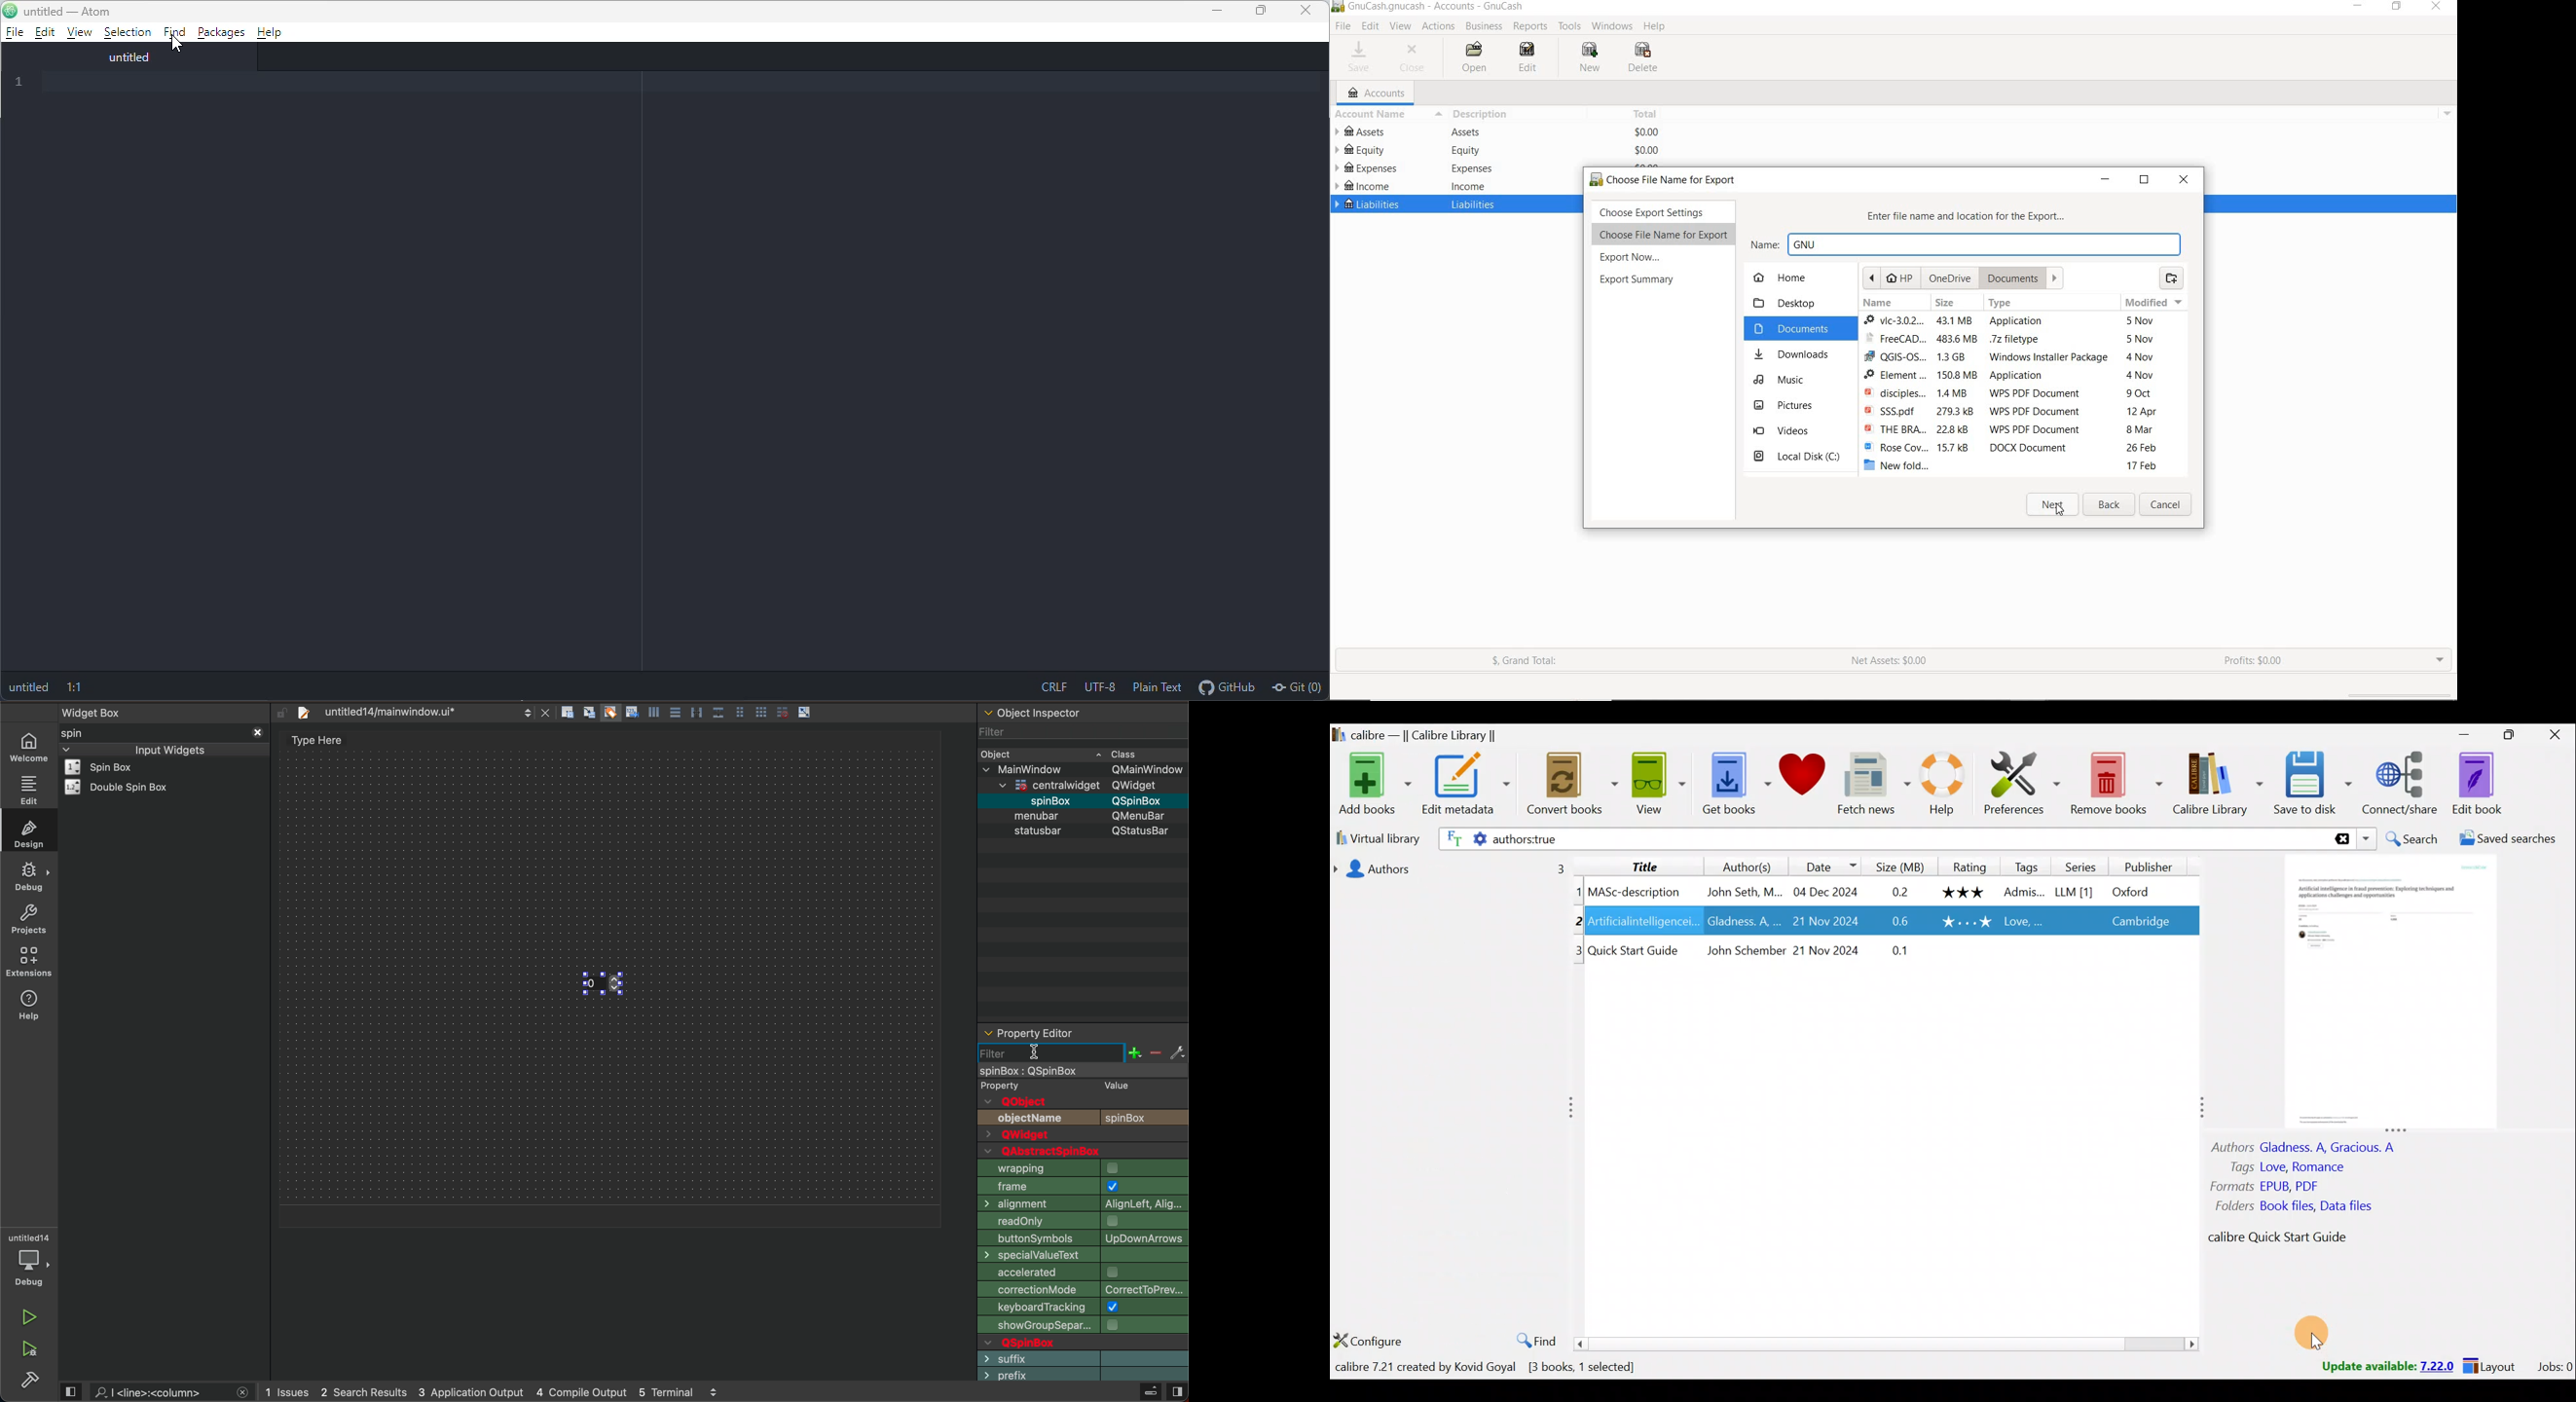 This screenshot has height=1428, width=2576. What do you see at coordinates (1953, 279) in the screenshot?
I see `OneDrie` at bounding box center [1953, 279].